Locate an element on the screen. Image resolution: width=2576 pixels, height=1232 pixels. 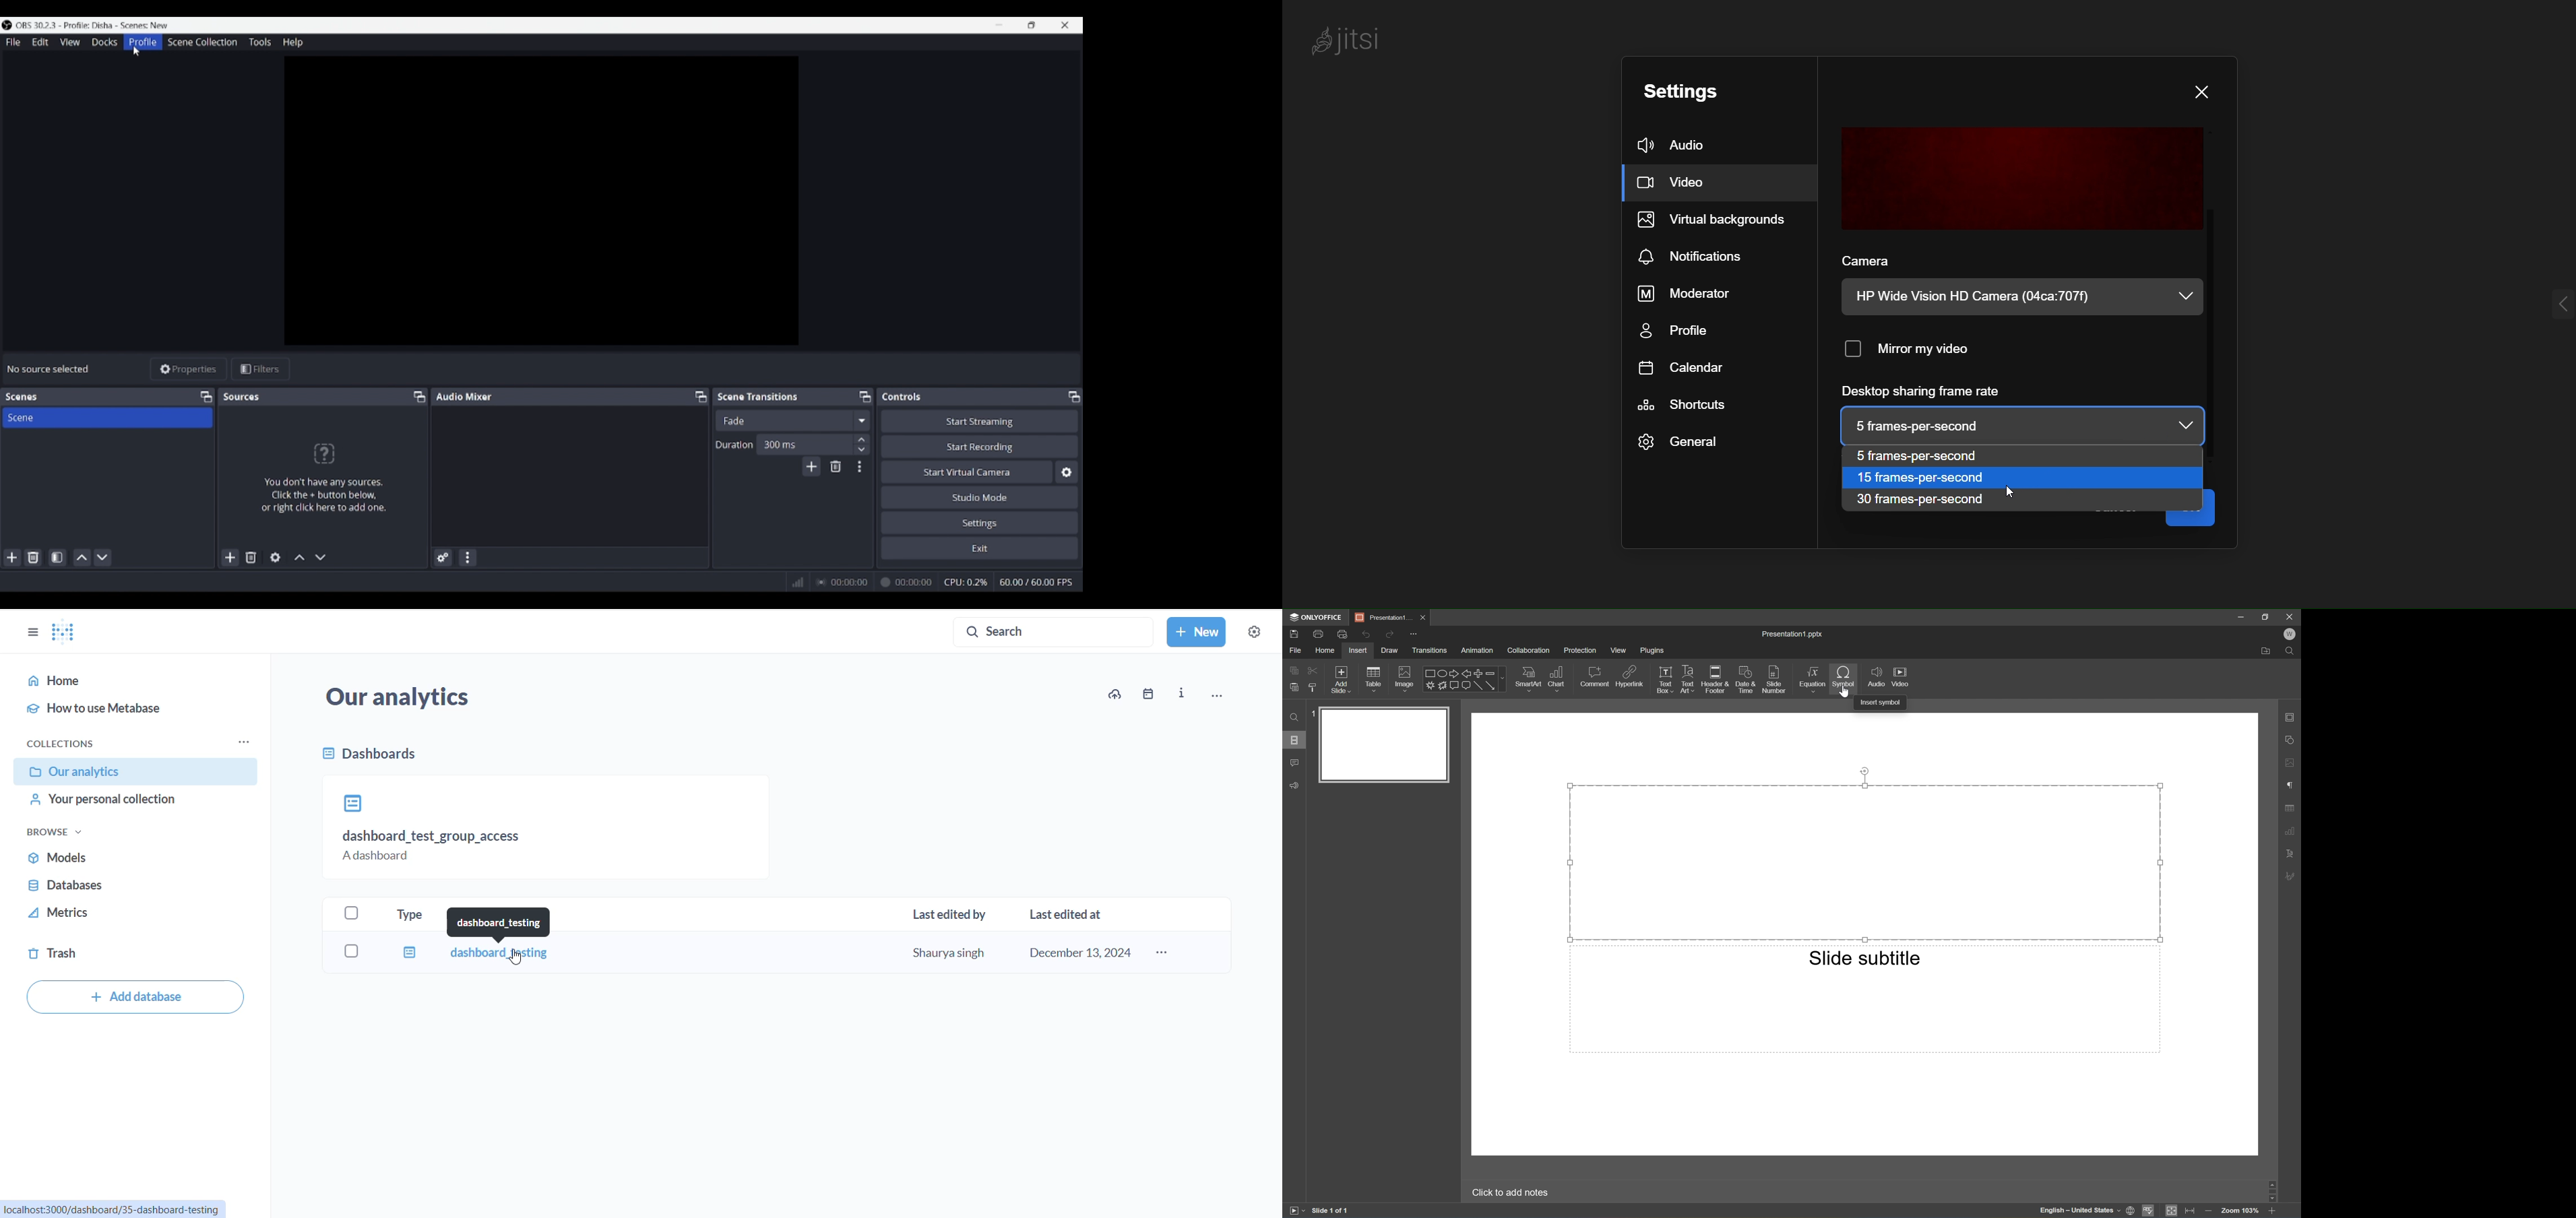
Signature settings is located at coordinates (2292, 876).